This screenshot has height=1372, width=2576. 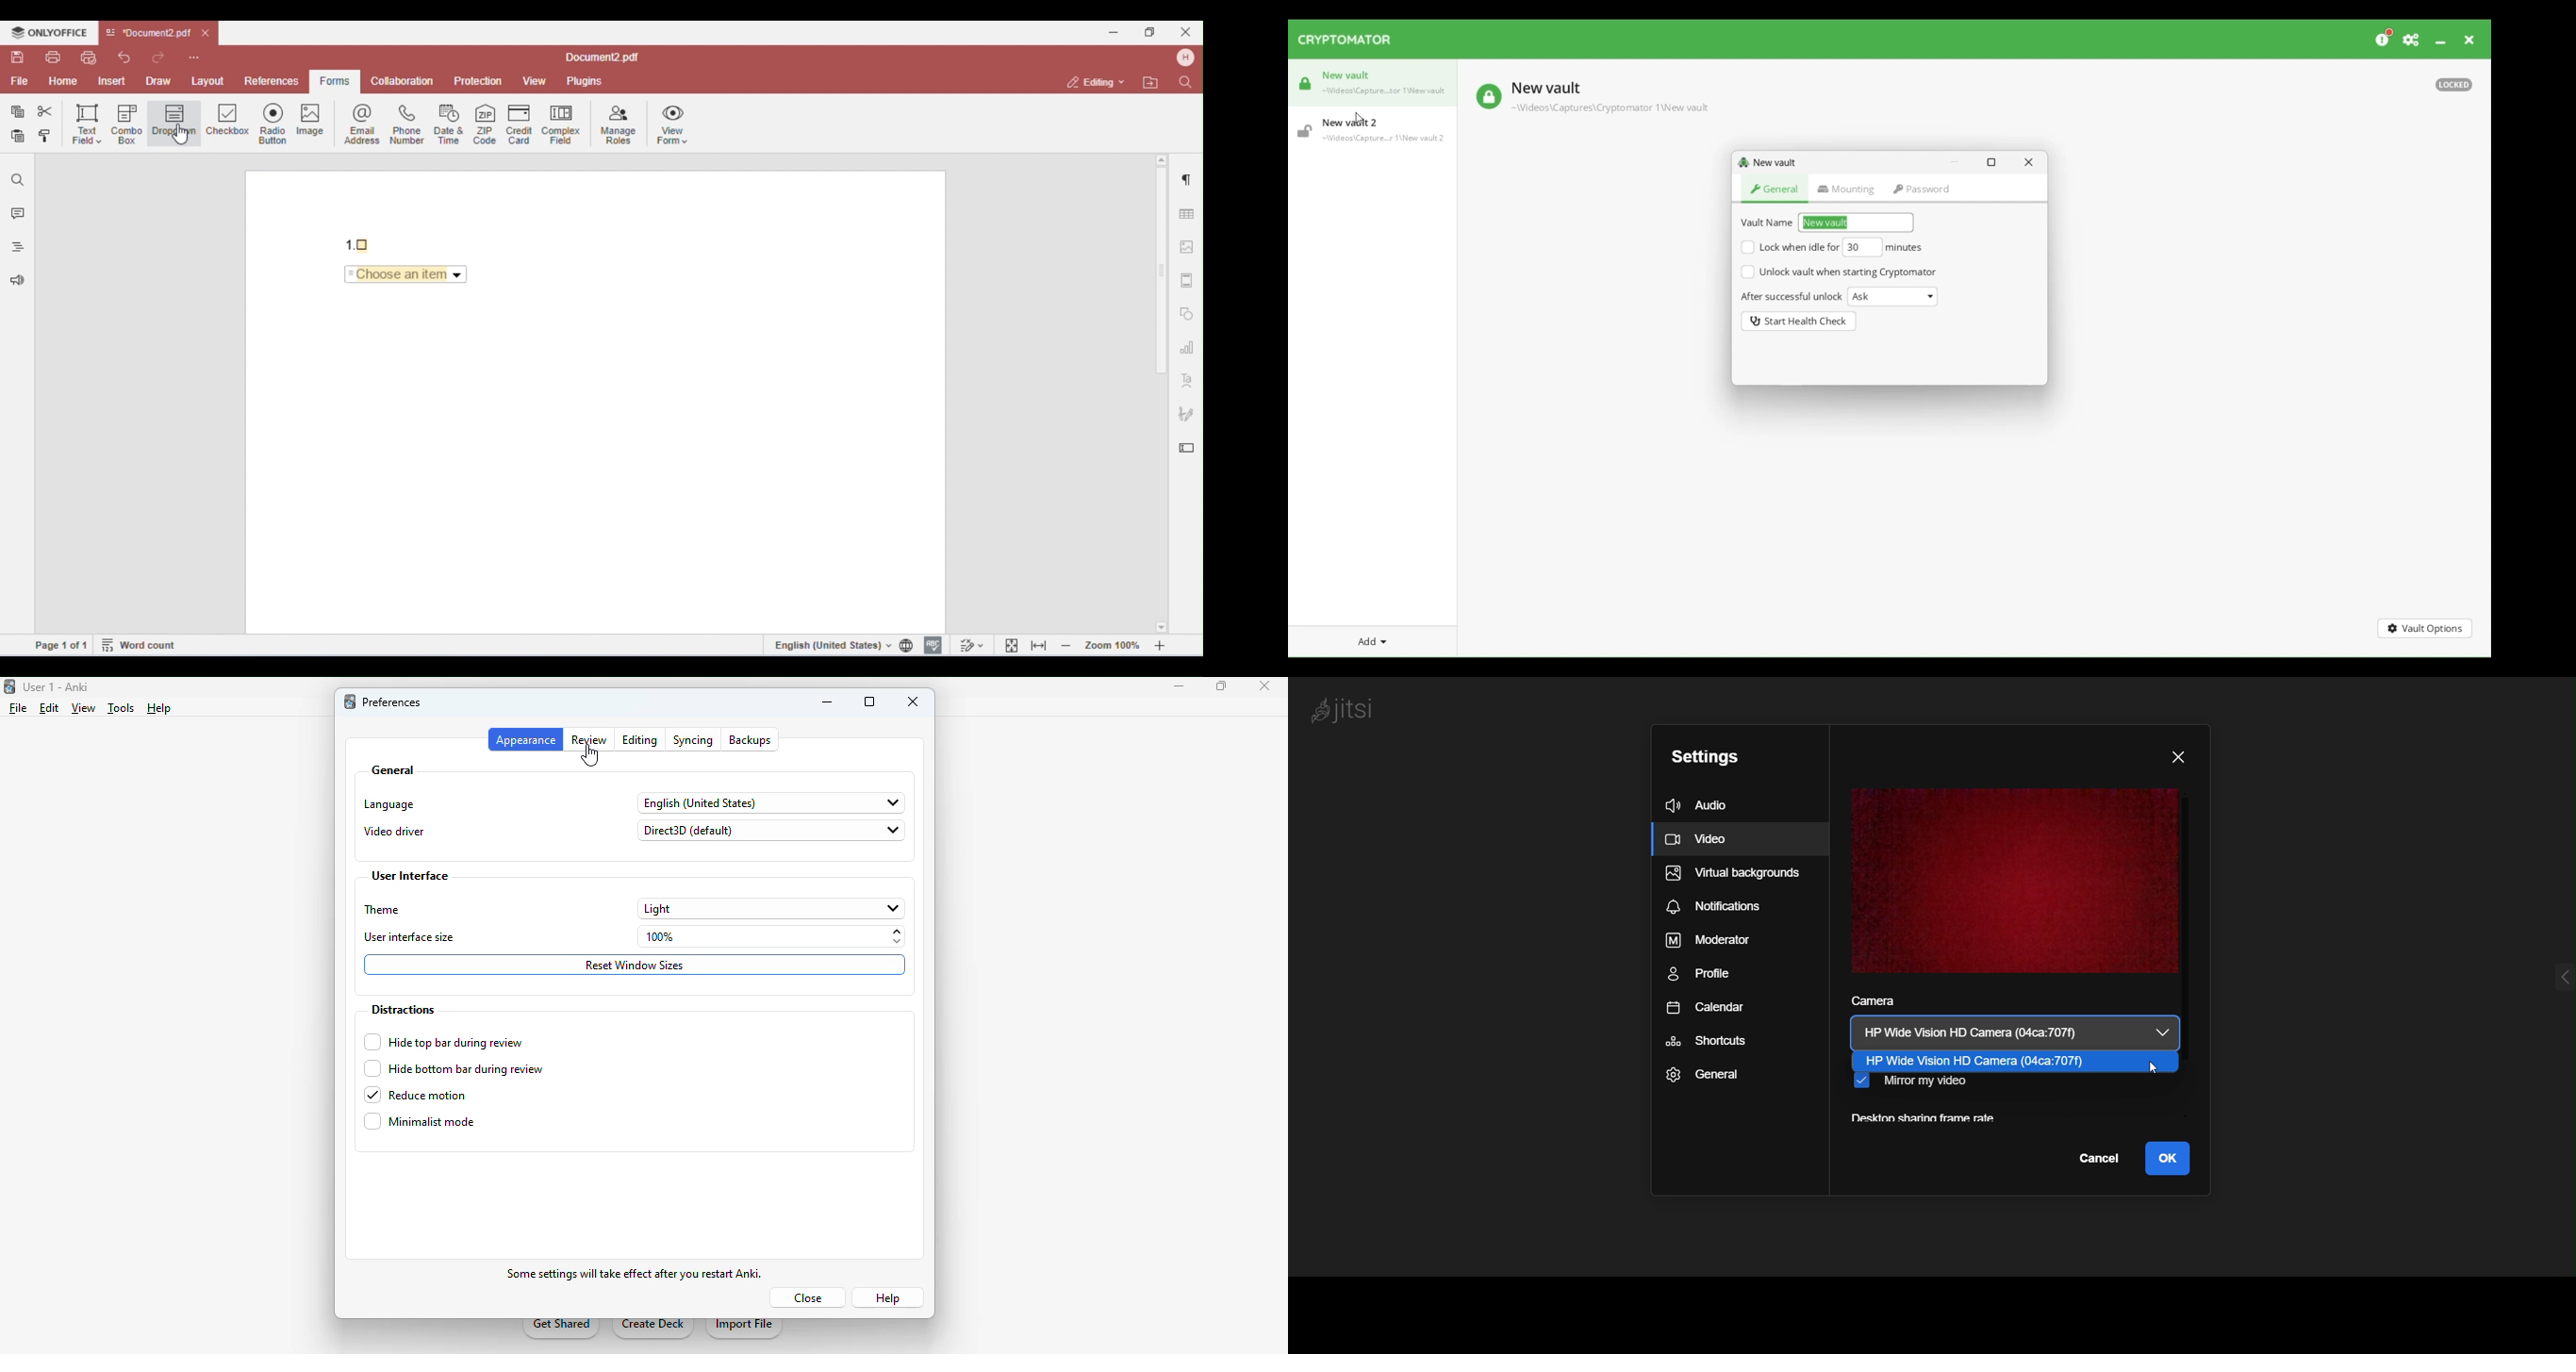 What do you see at coordinates (562, 1329) in the screenshot?
I see `get shared` at bounding box center [562, 1329].